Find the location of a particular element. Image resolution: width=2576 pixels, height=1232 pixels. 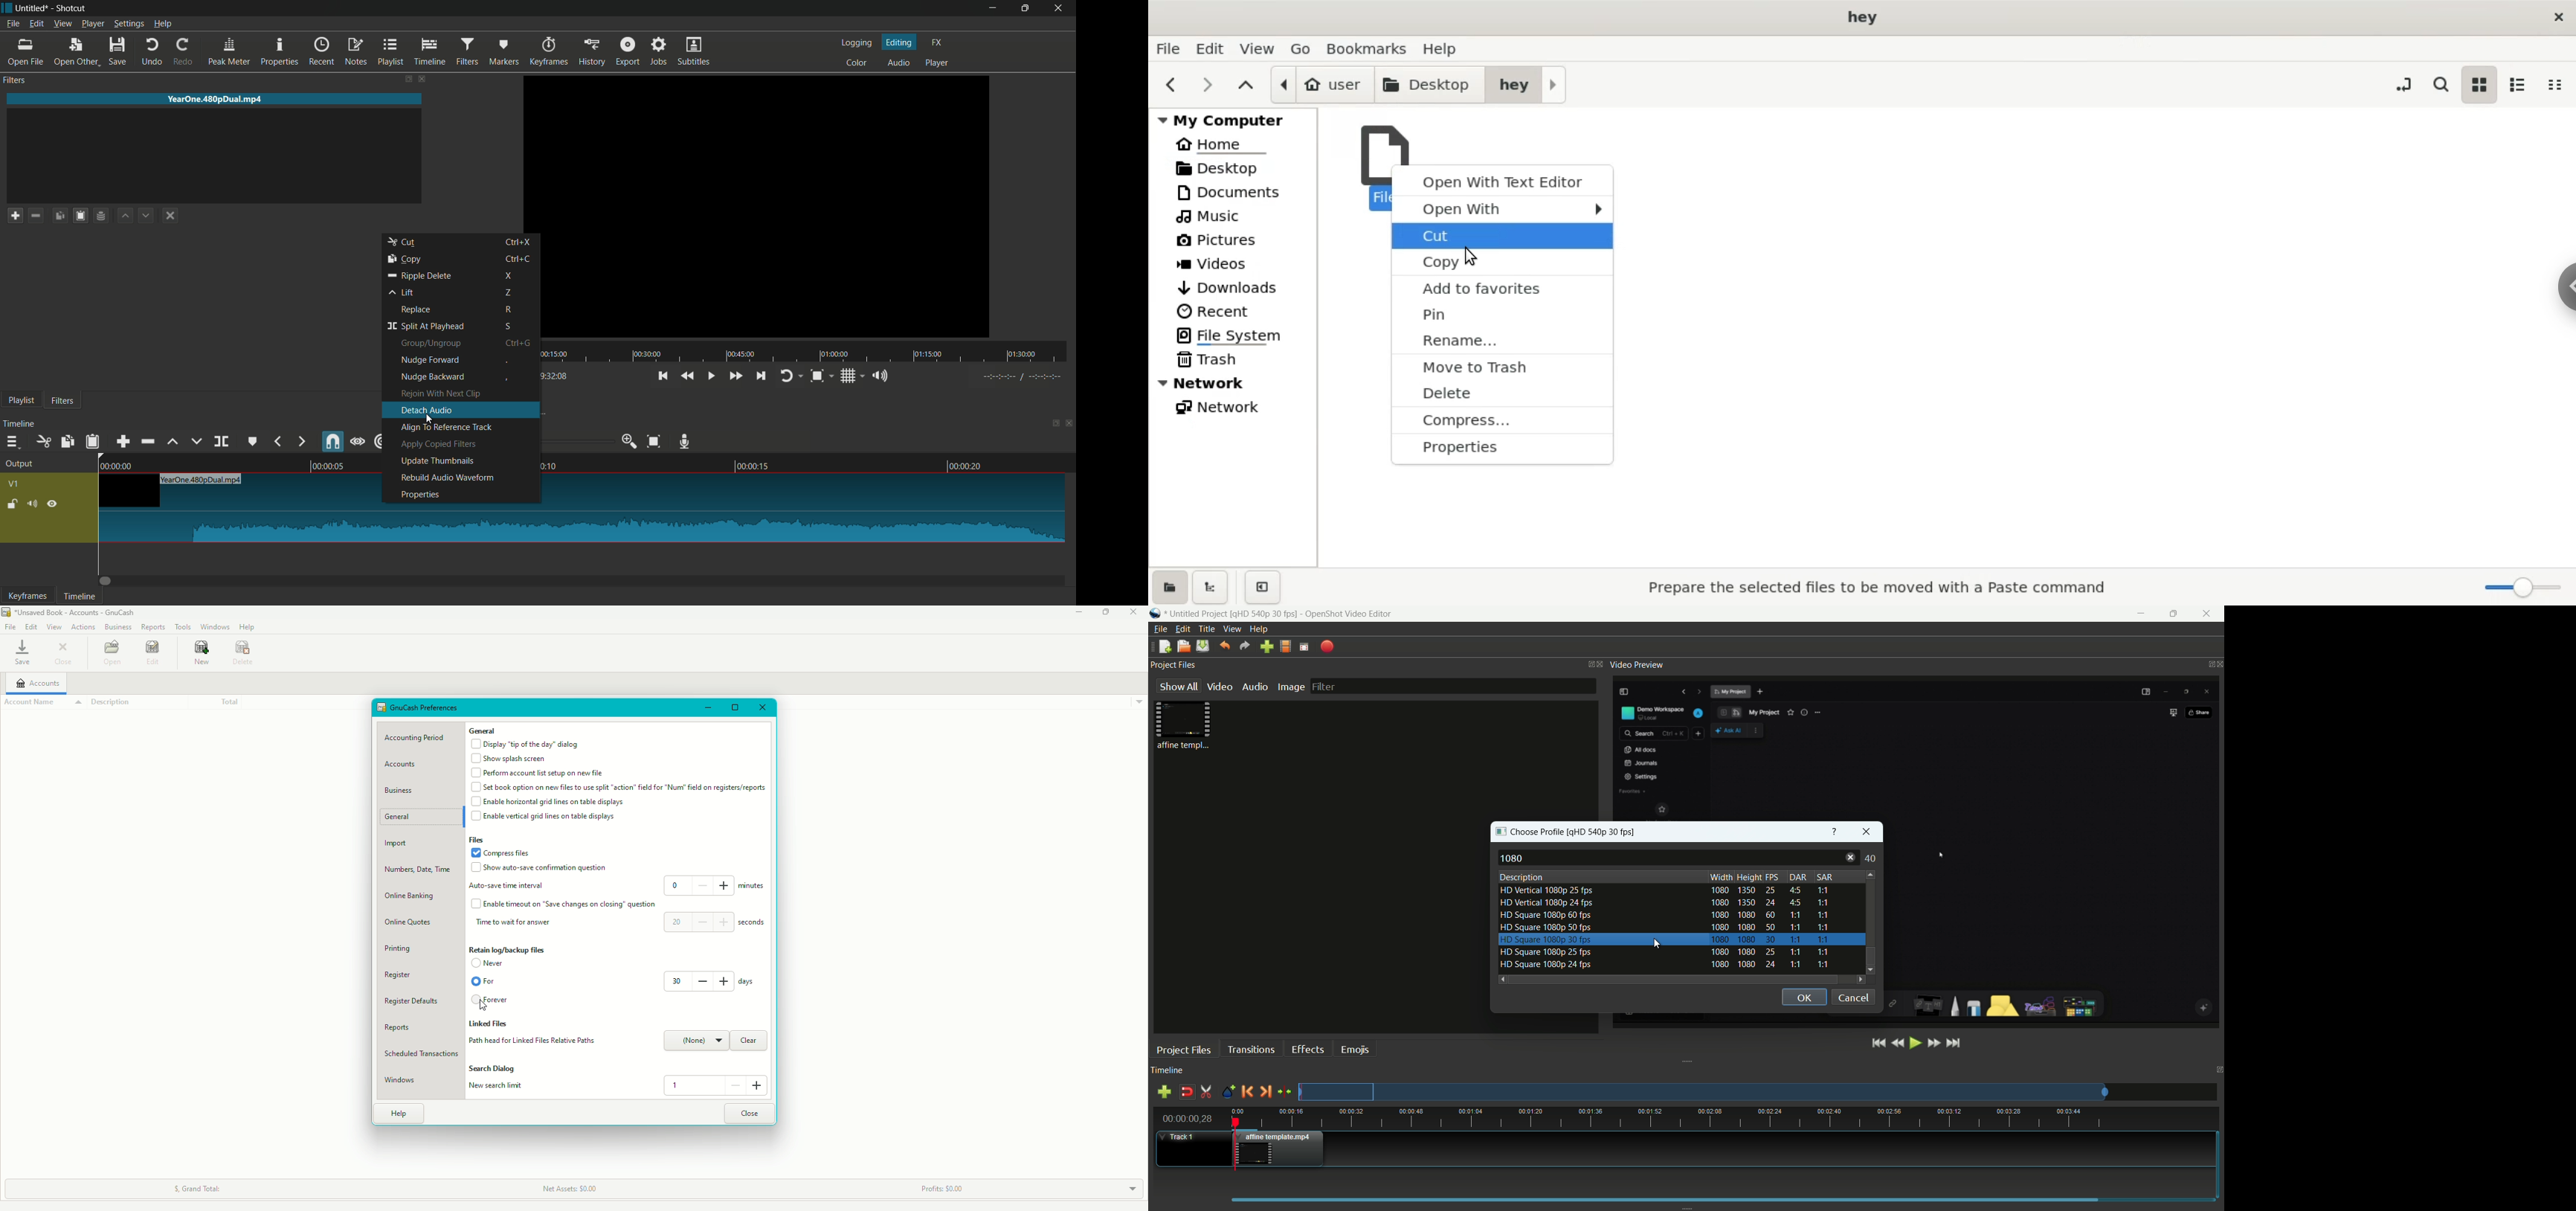

skip to the previous point is located at coordinates (663, 376).